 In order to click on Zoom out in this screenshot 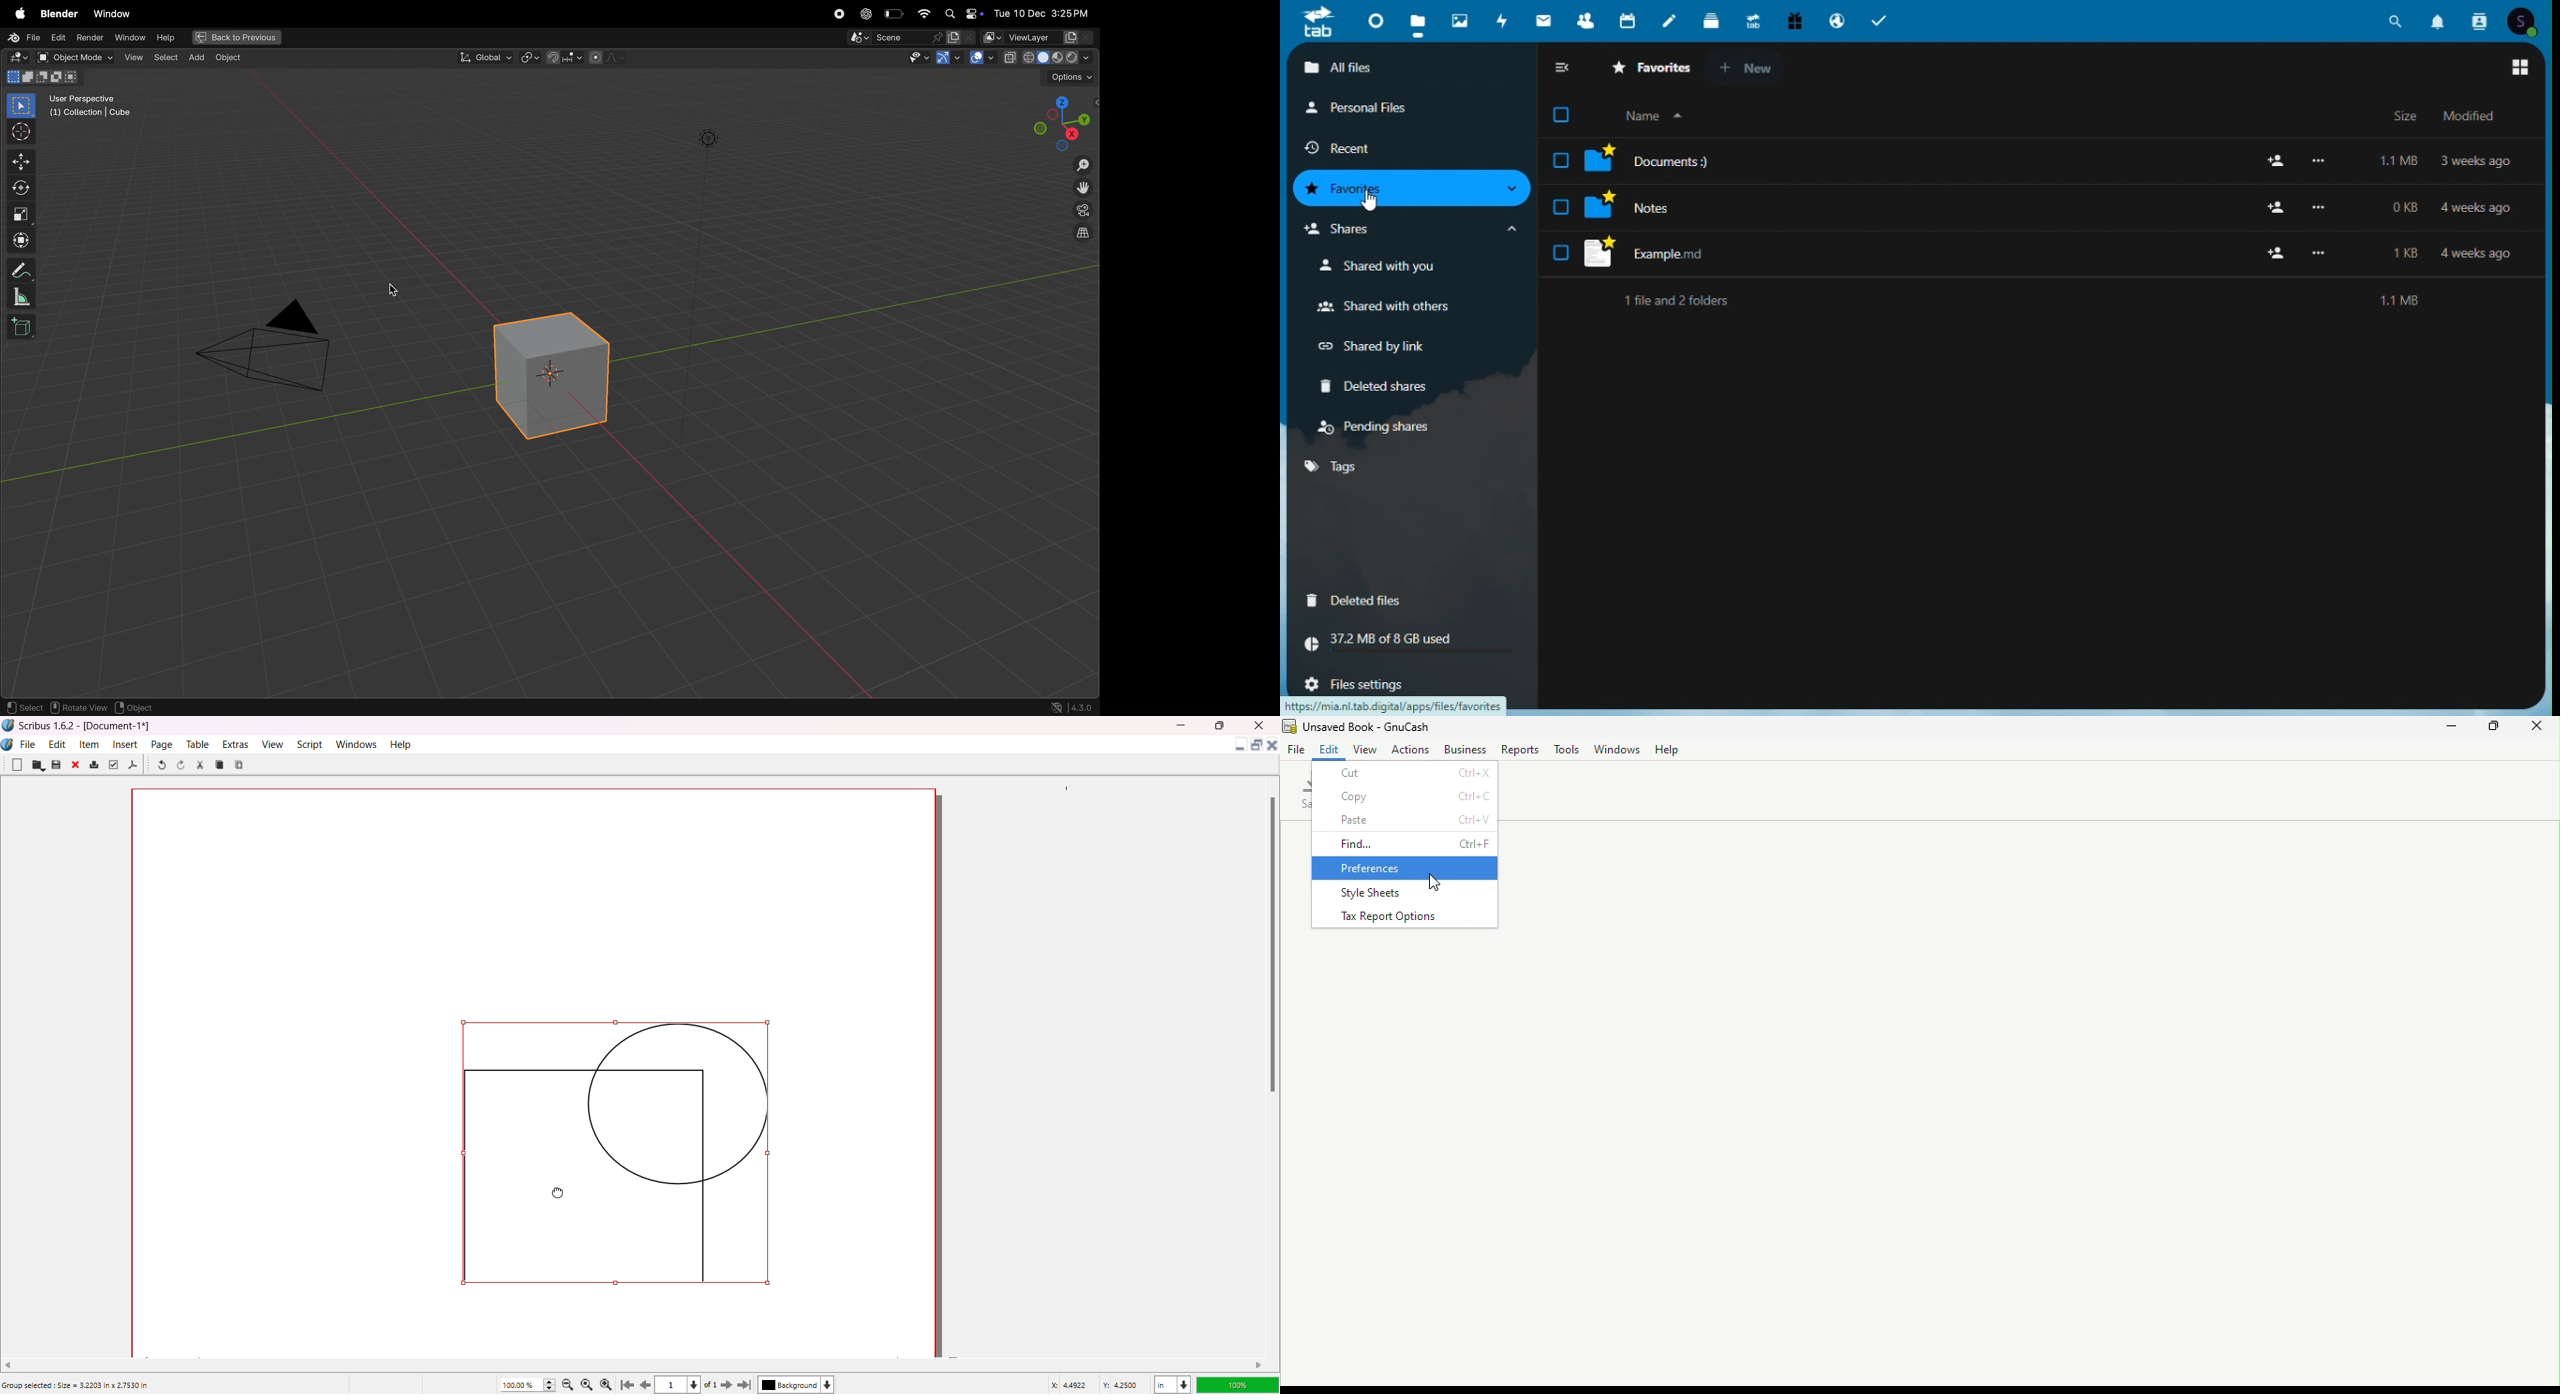, I will do `click(570, 1385)`.